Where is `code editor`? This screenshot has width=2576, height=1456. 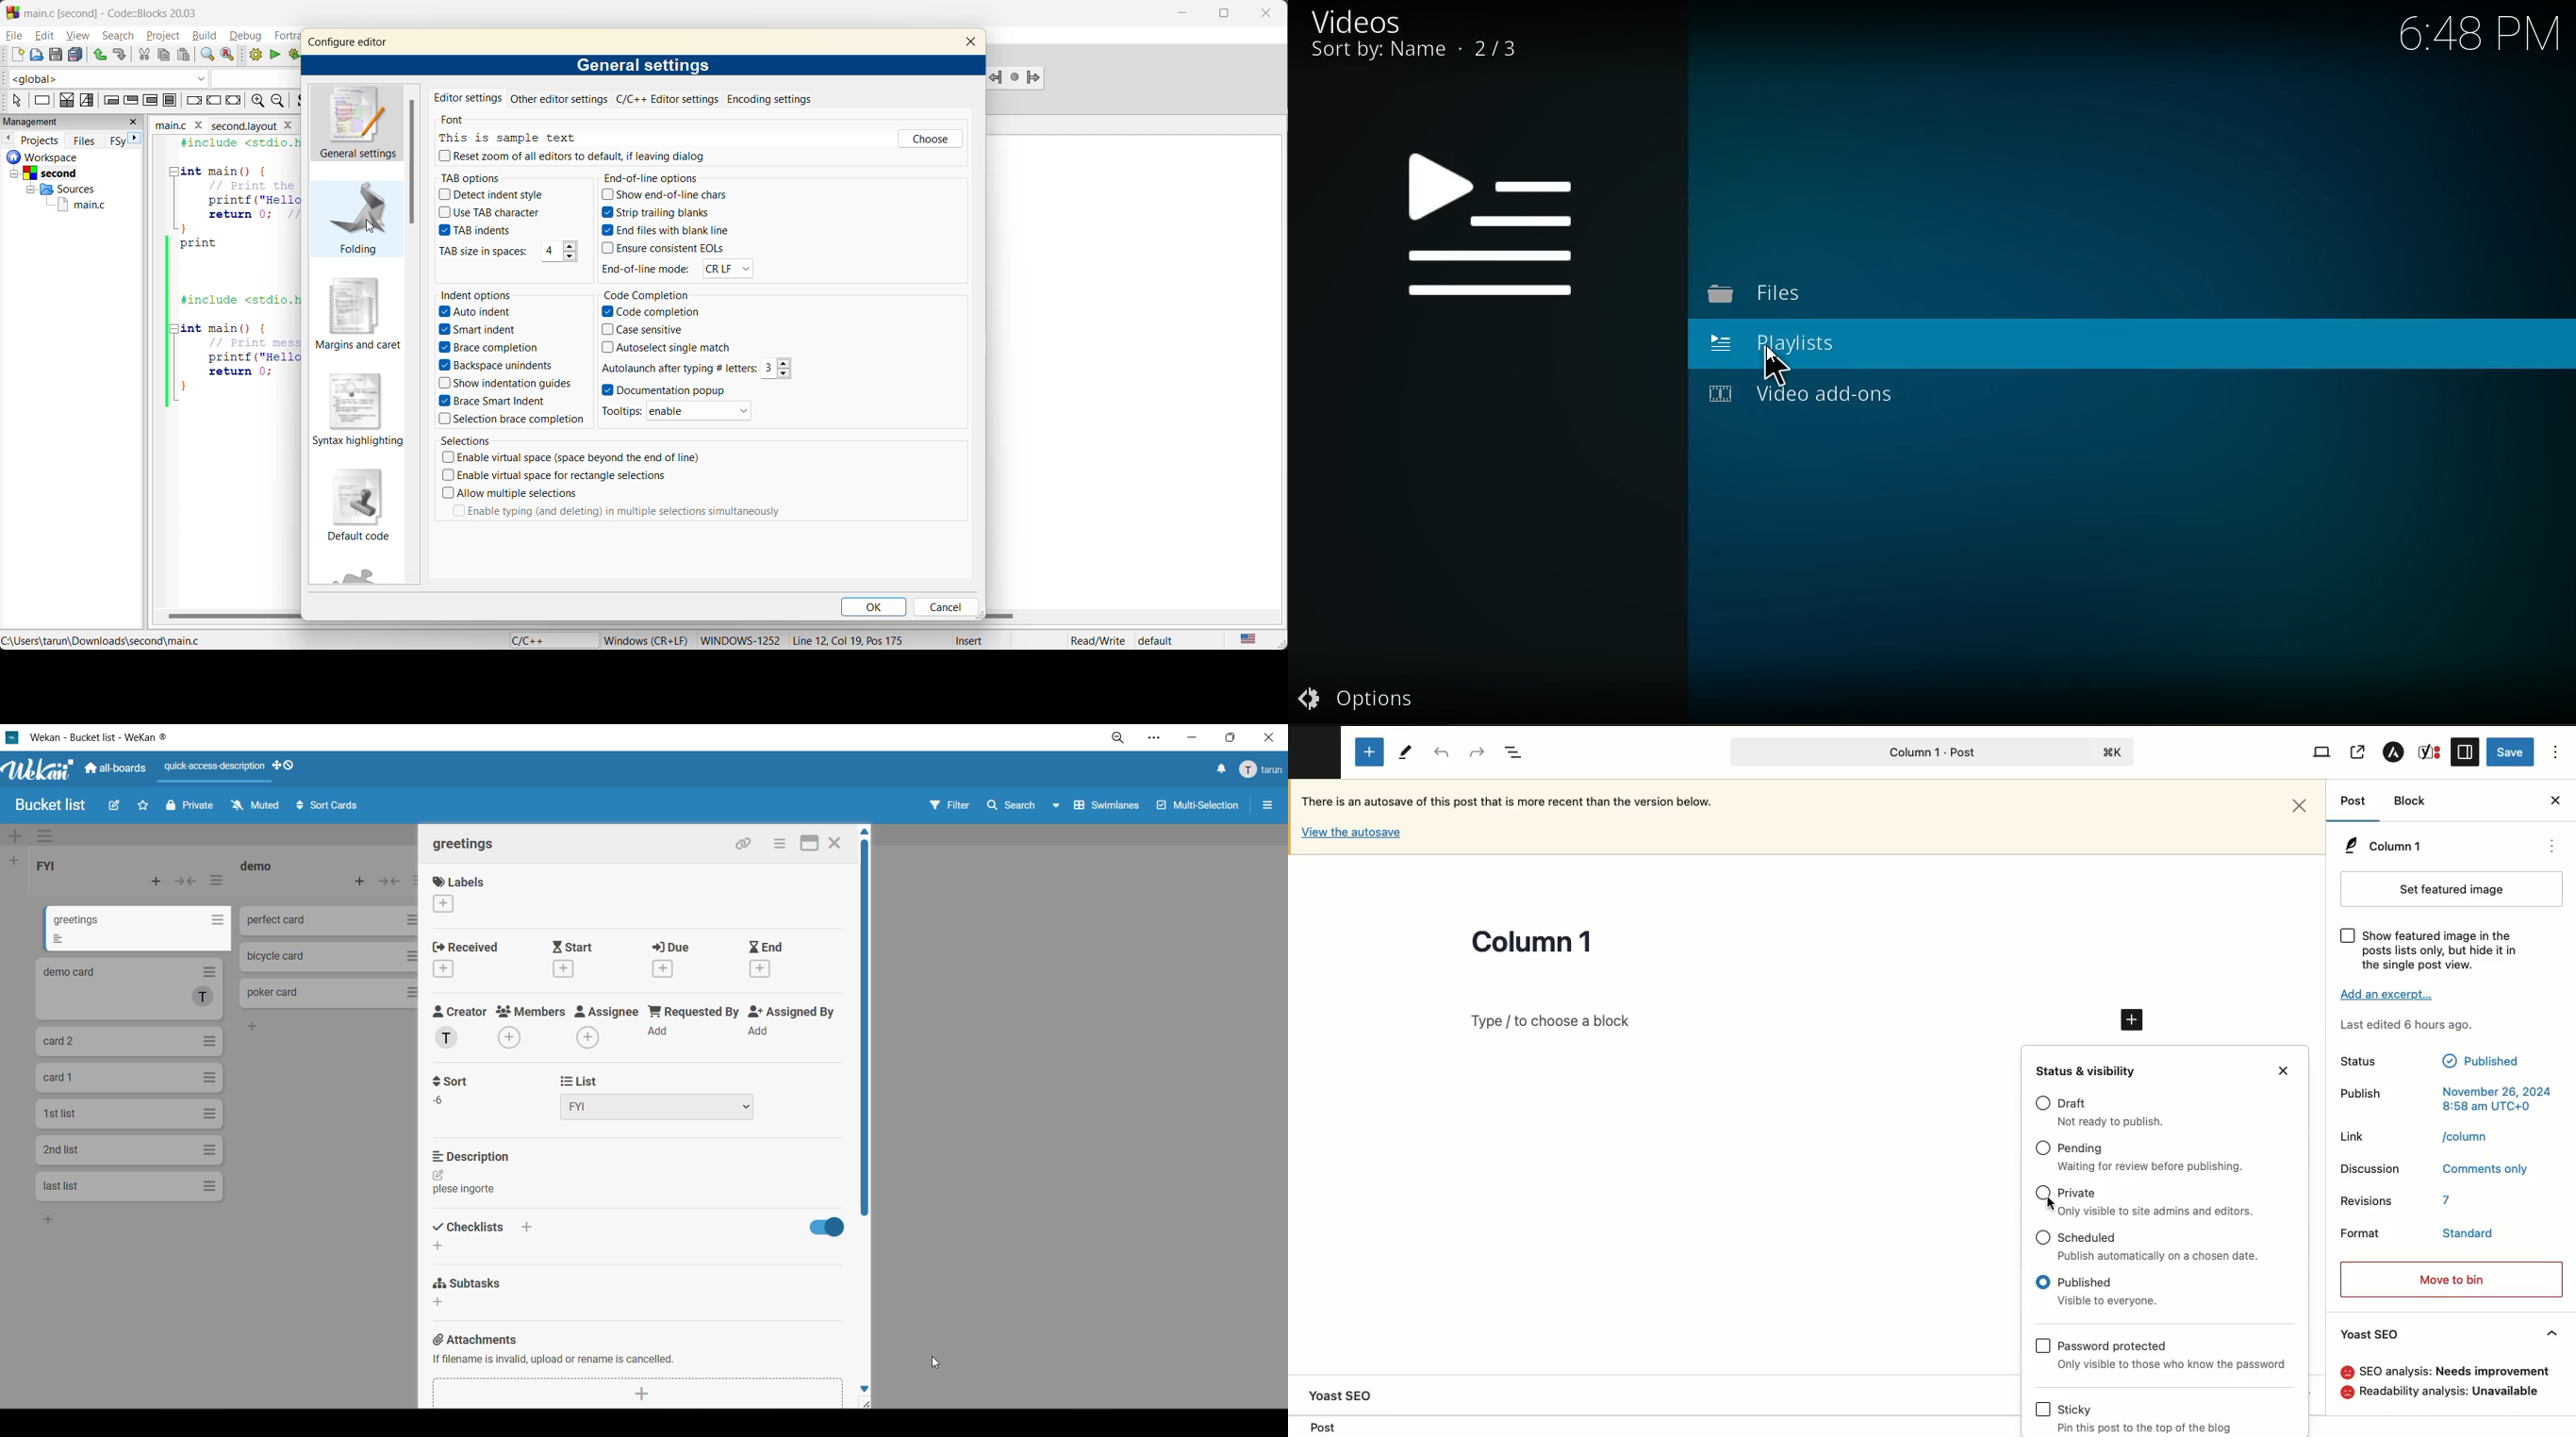 code editor is located at coordinates (229, 274).